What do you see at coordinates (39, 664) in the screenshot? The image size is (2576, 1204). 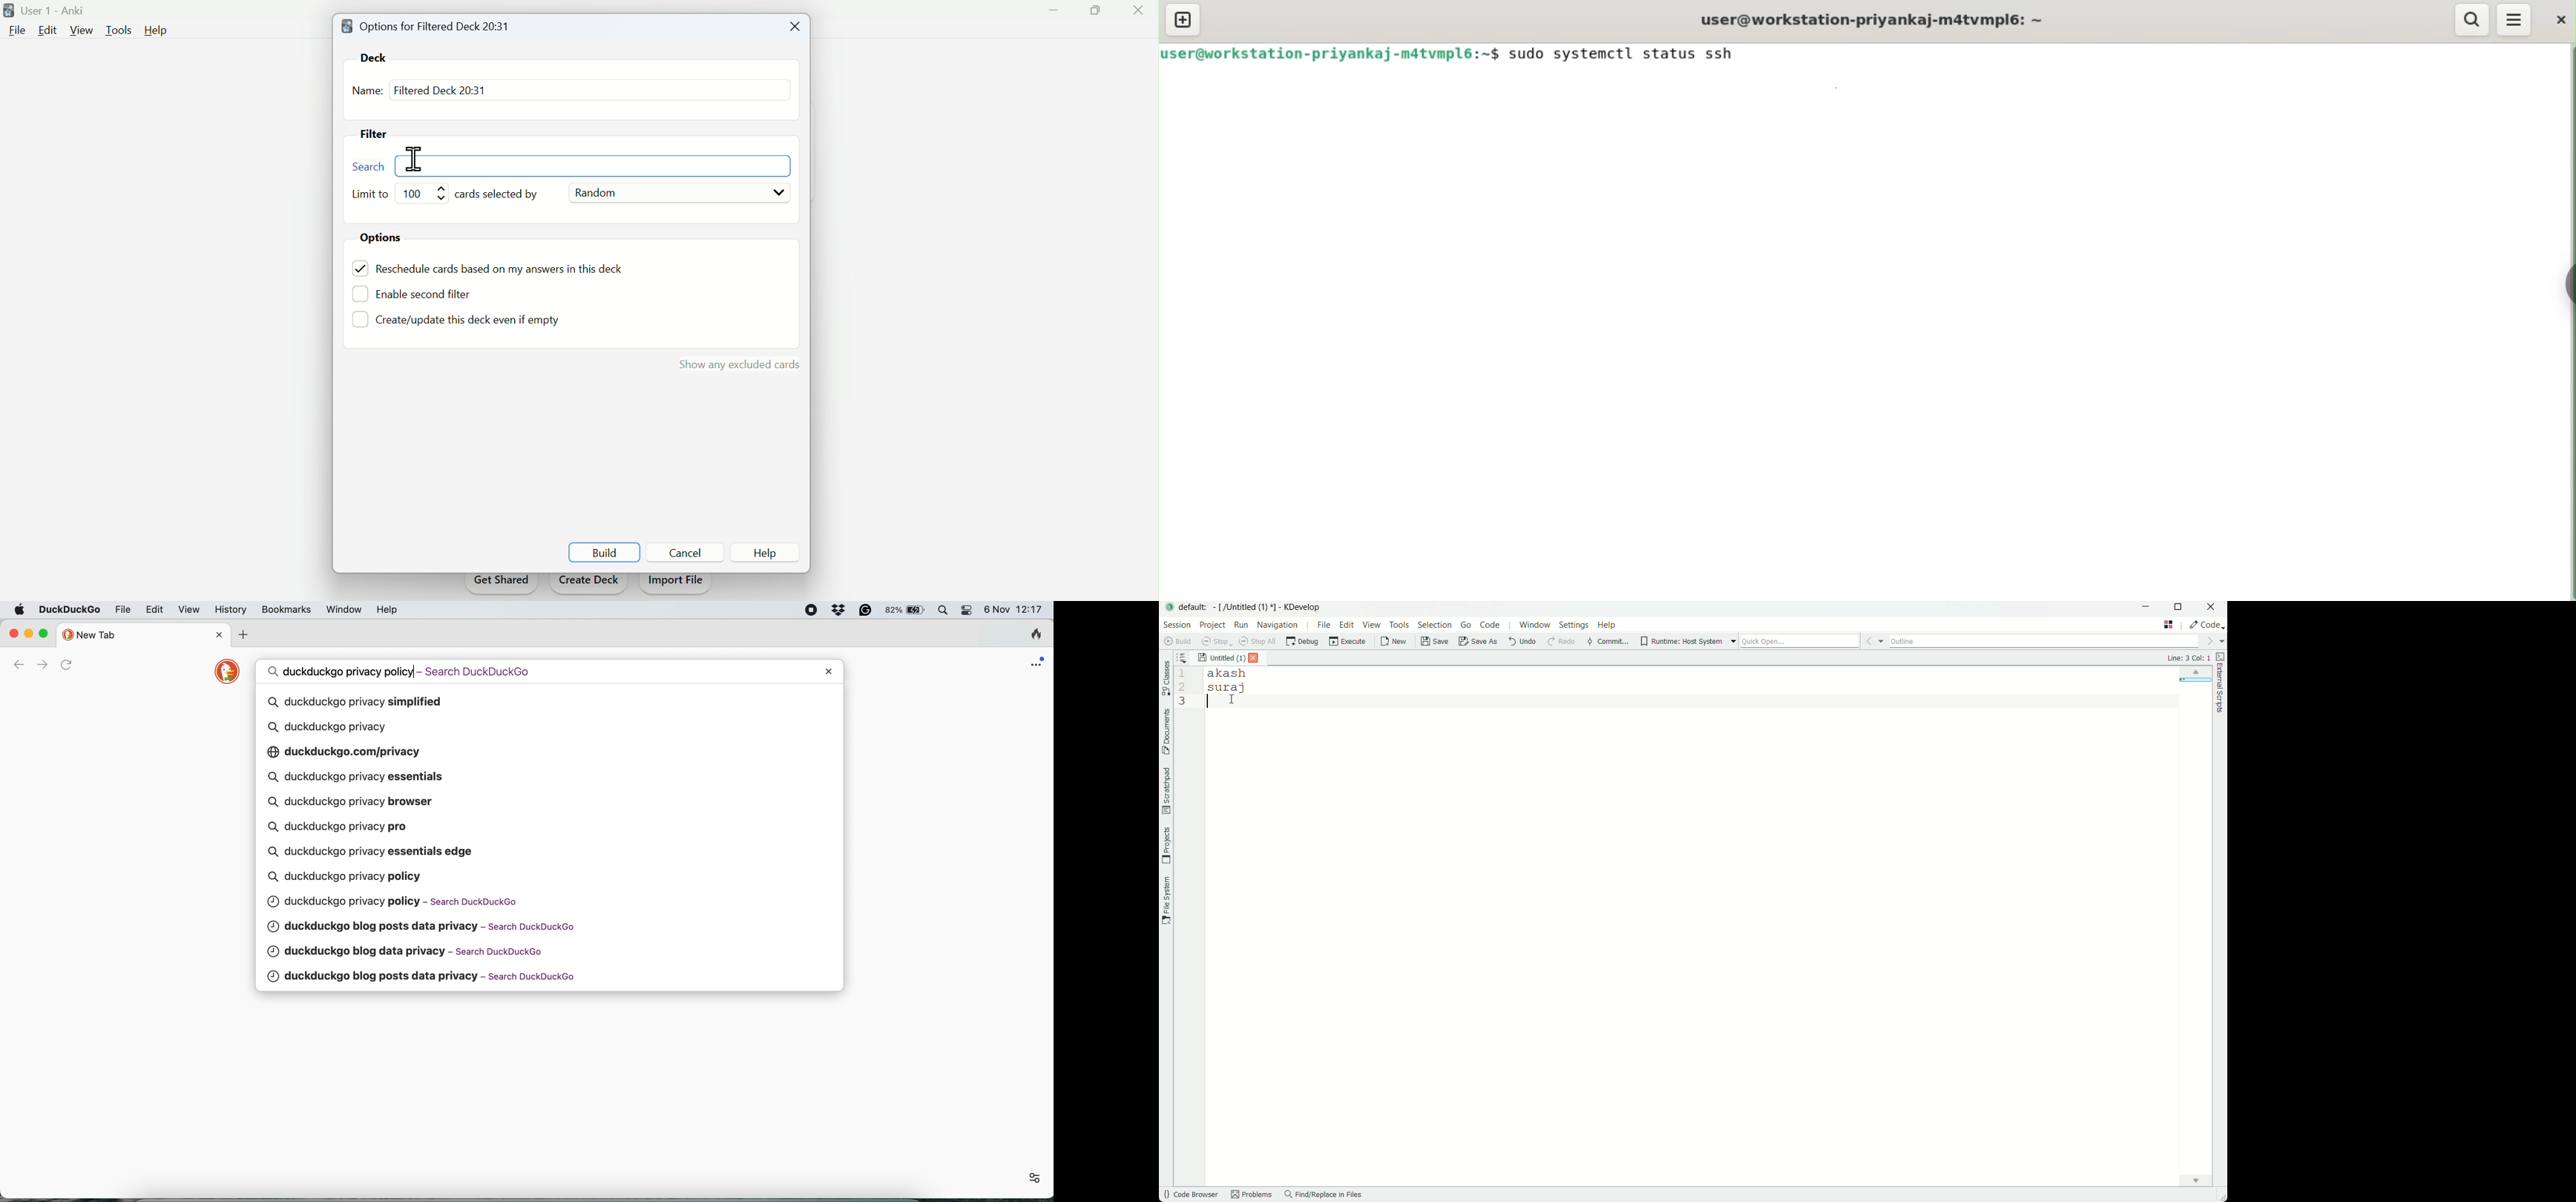 I see `go forward` at bounding box center [39, 664].